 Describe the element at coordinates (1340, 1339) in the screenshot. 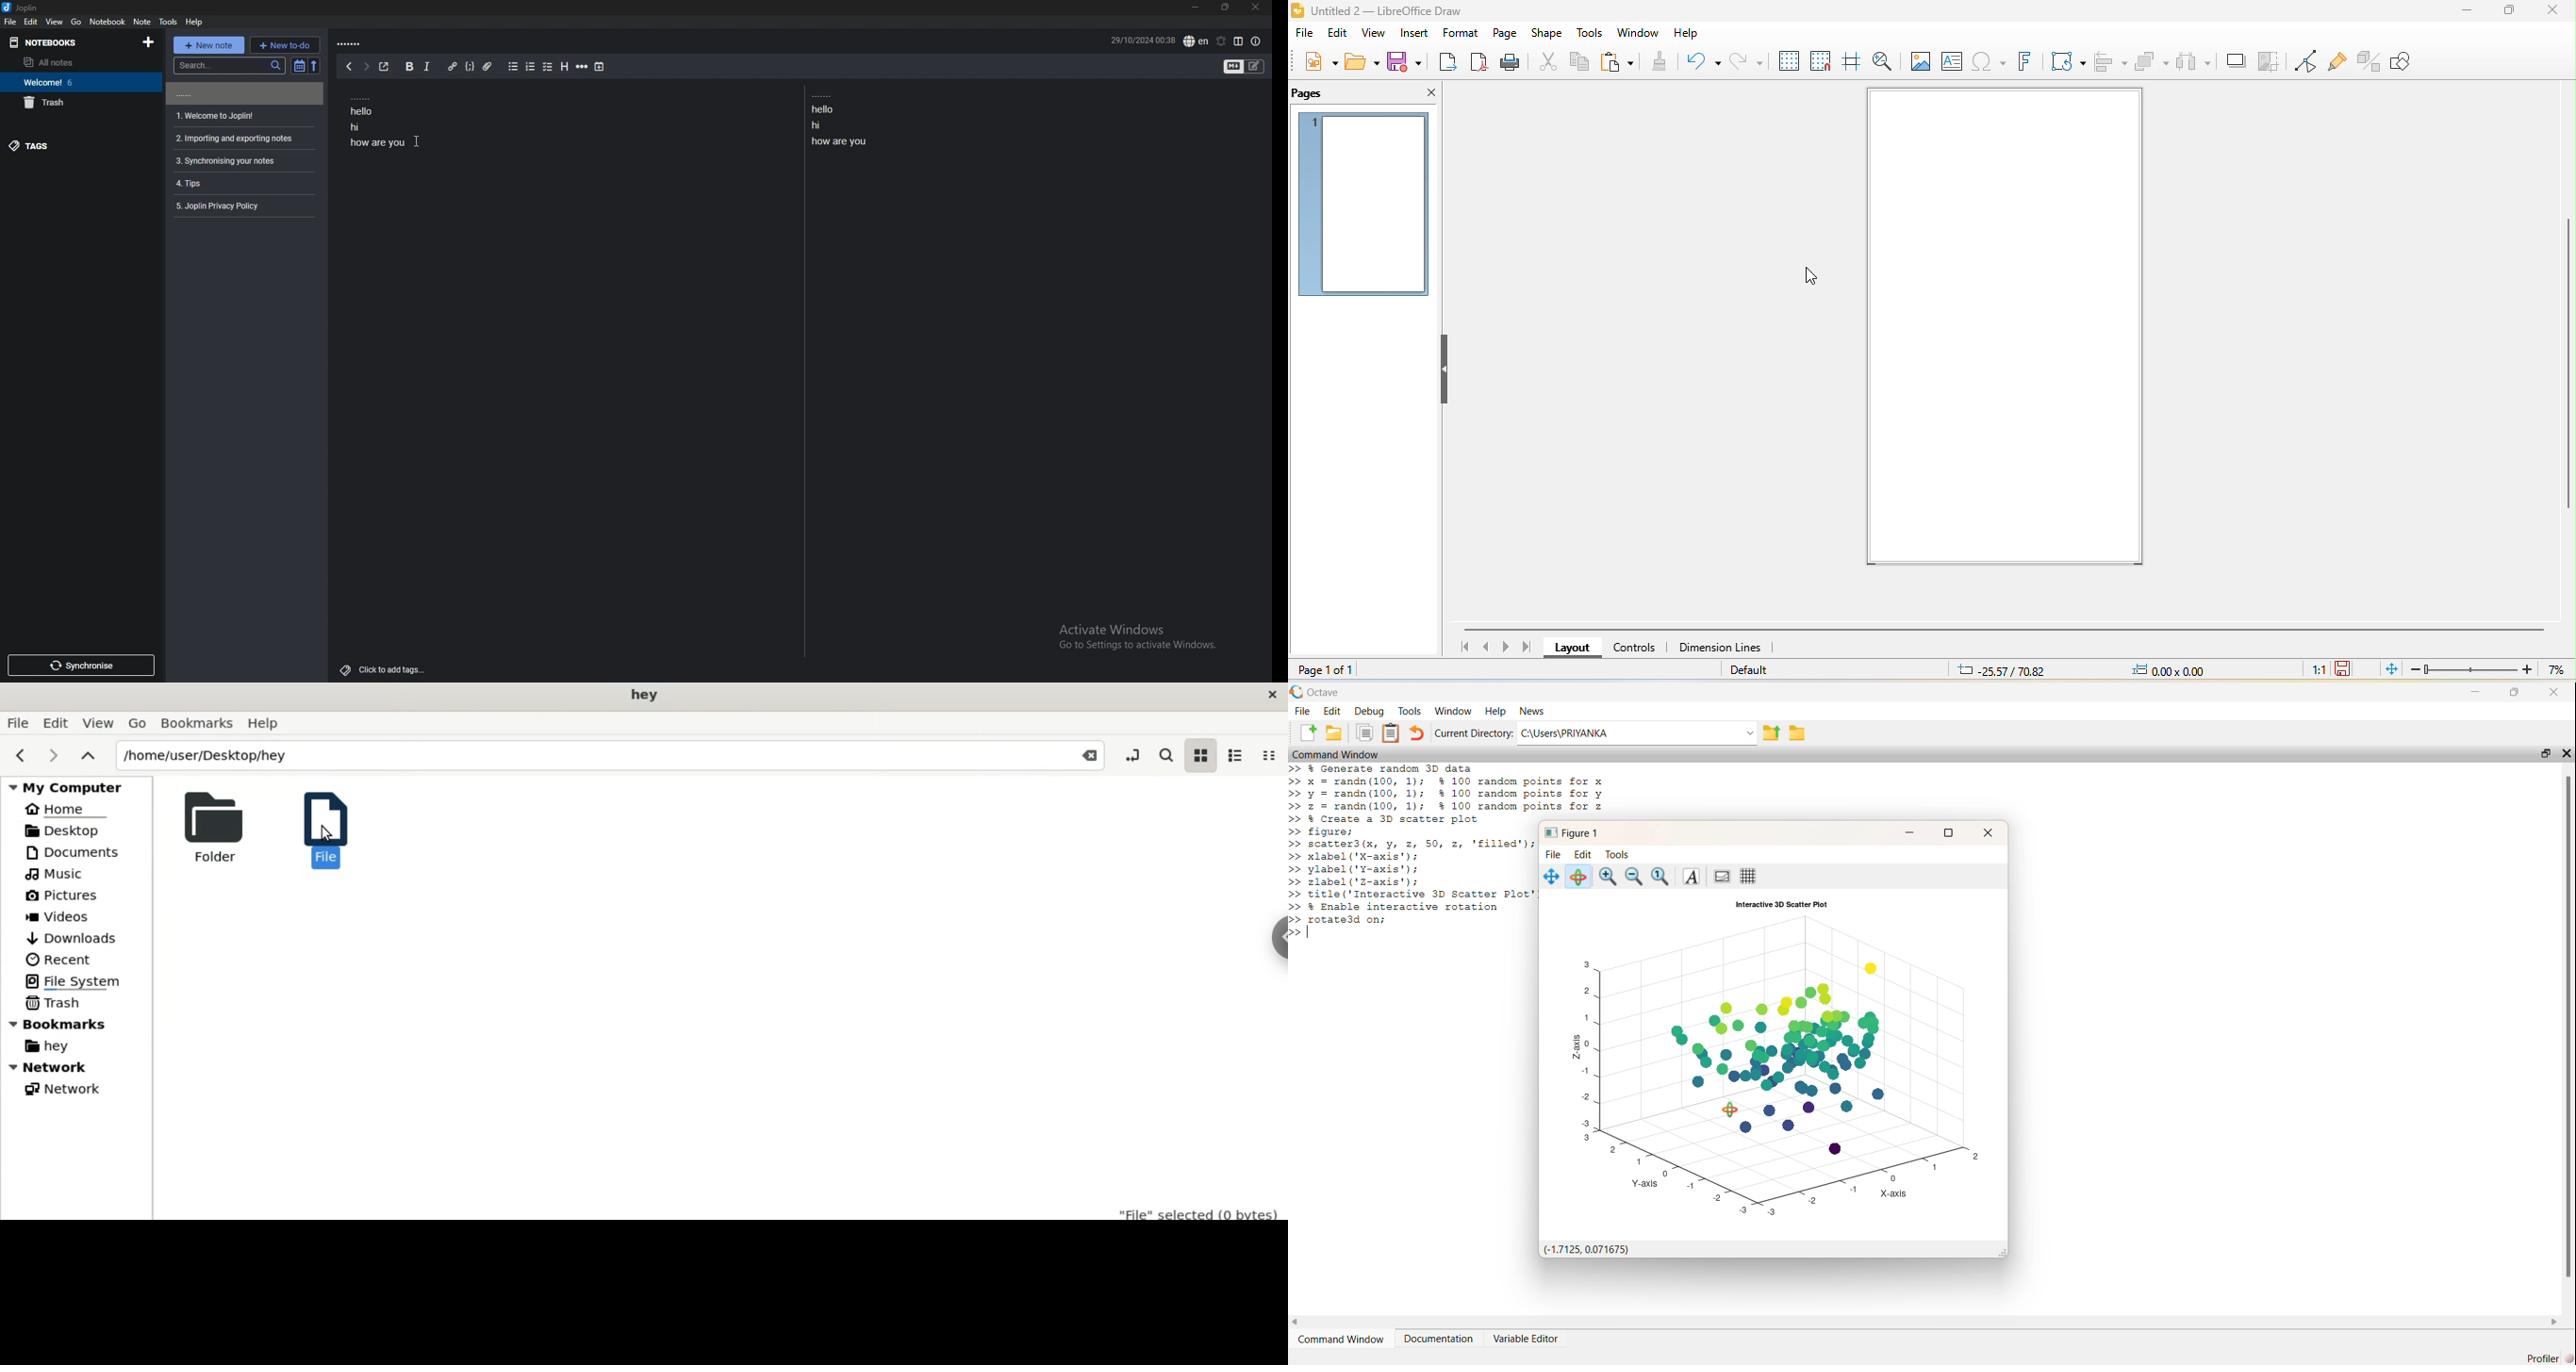

I see `Command Window` at that location.